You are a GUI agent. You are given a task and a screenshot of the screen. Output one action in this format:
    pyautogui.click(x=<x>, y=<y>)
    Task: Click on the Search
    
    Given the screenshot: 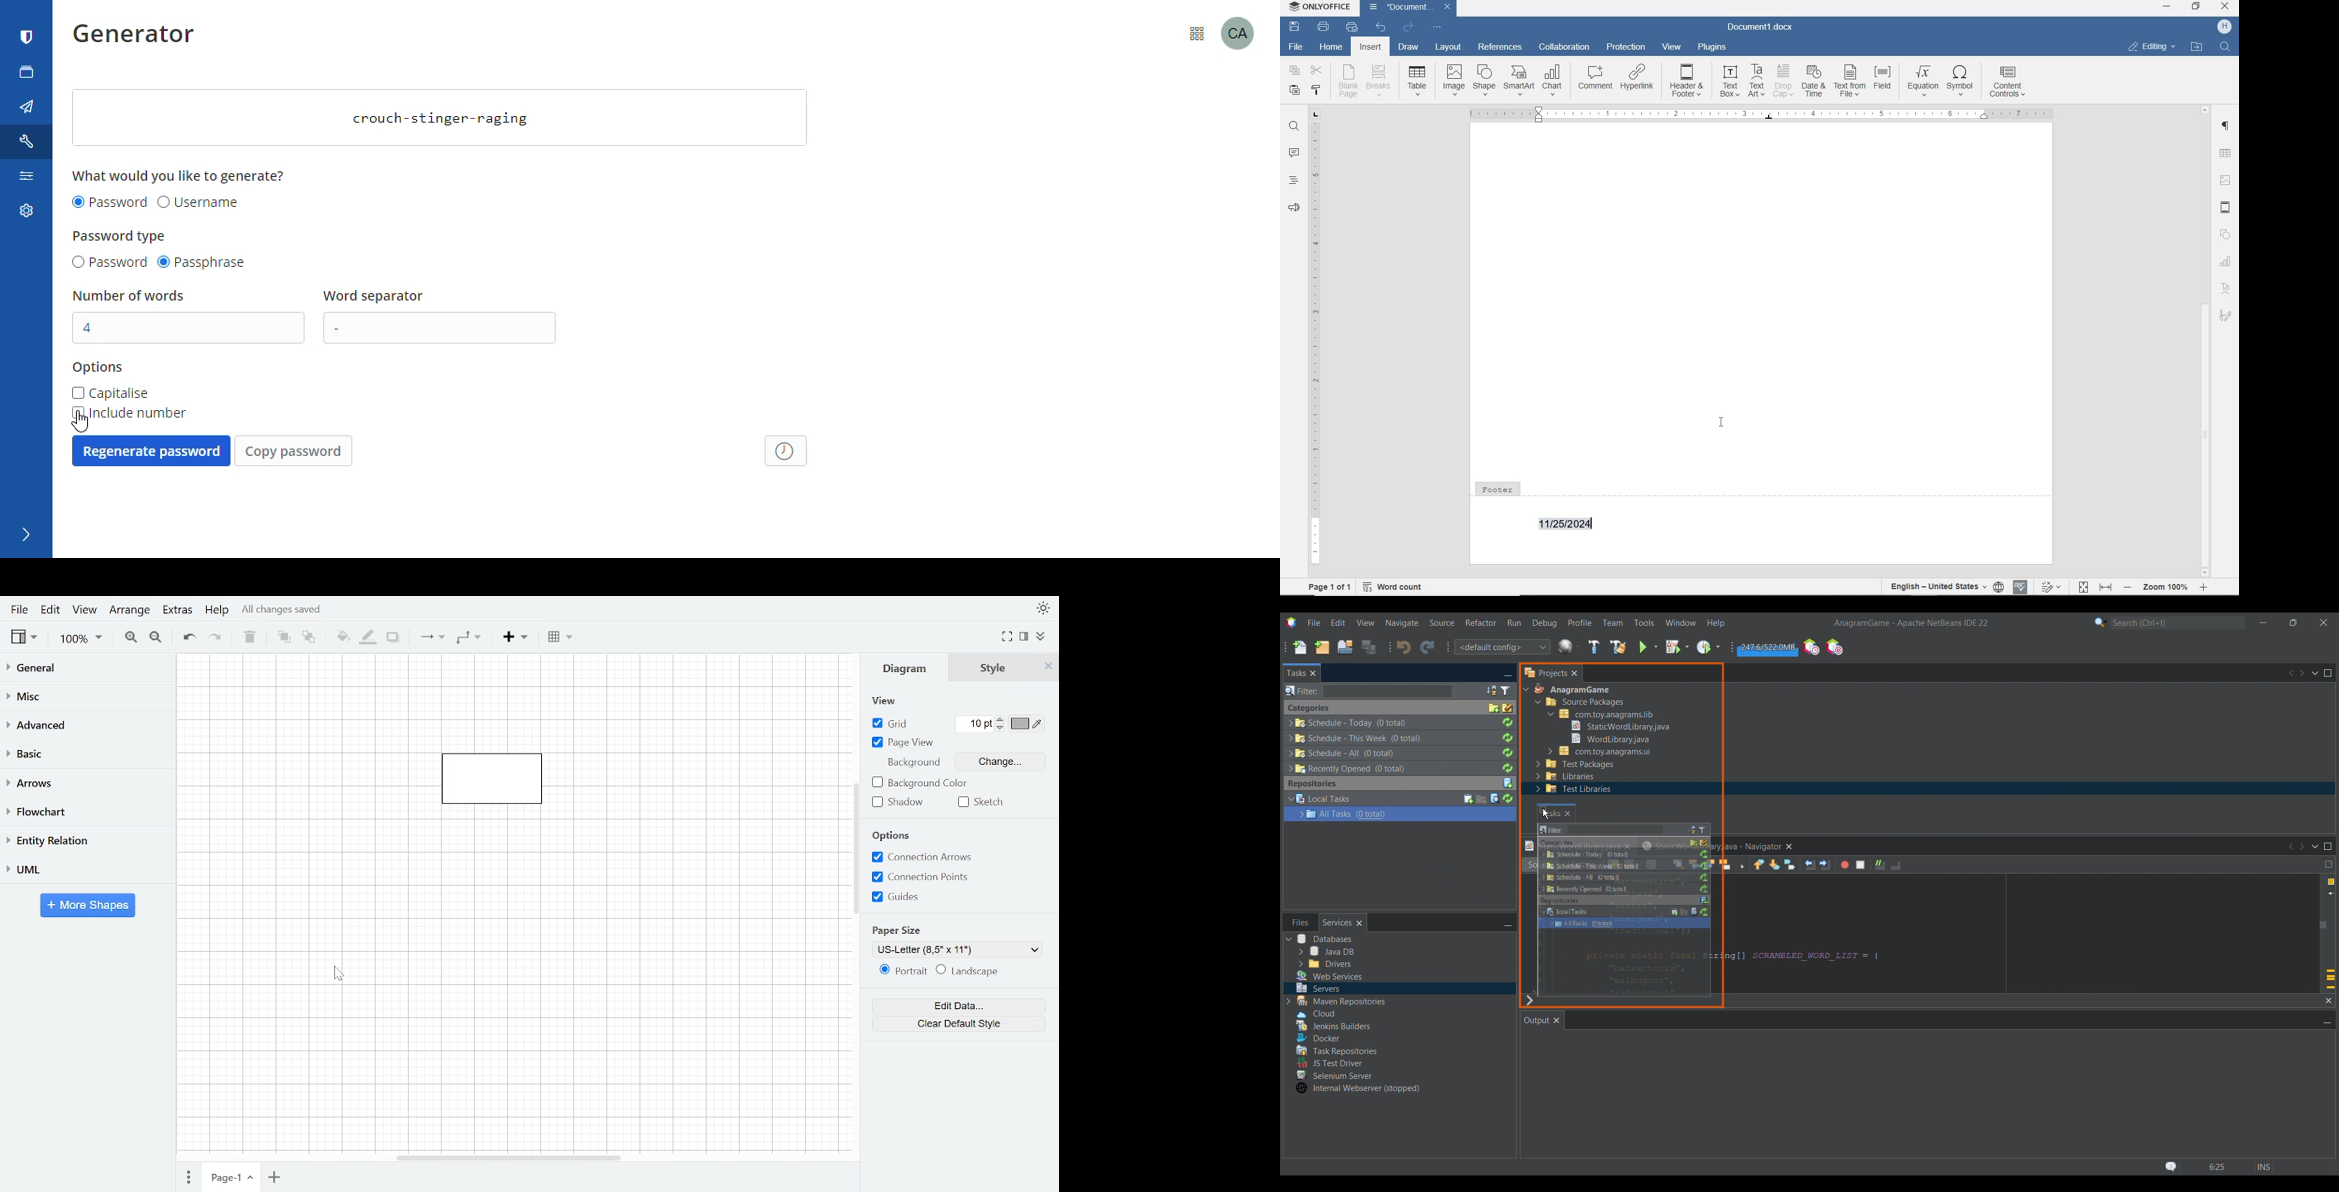 What is the action you would take?
    pyautogui.click(x=2178, y=622)
    